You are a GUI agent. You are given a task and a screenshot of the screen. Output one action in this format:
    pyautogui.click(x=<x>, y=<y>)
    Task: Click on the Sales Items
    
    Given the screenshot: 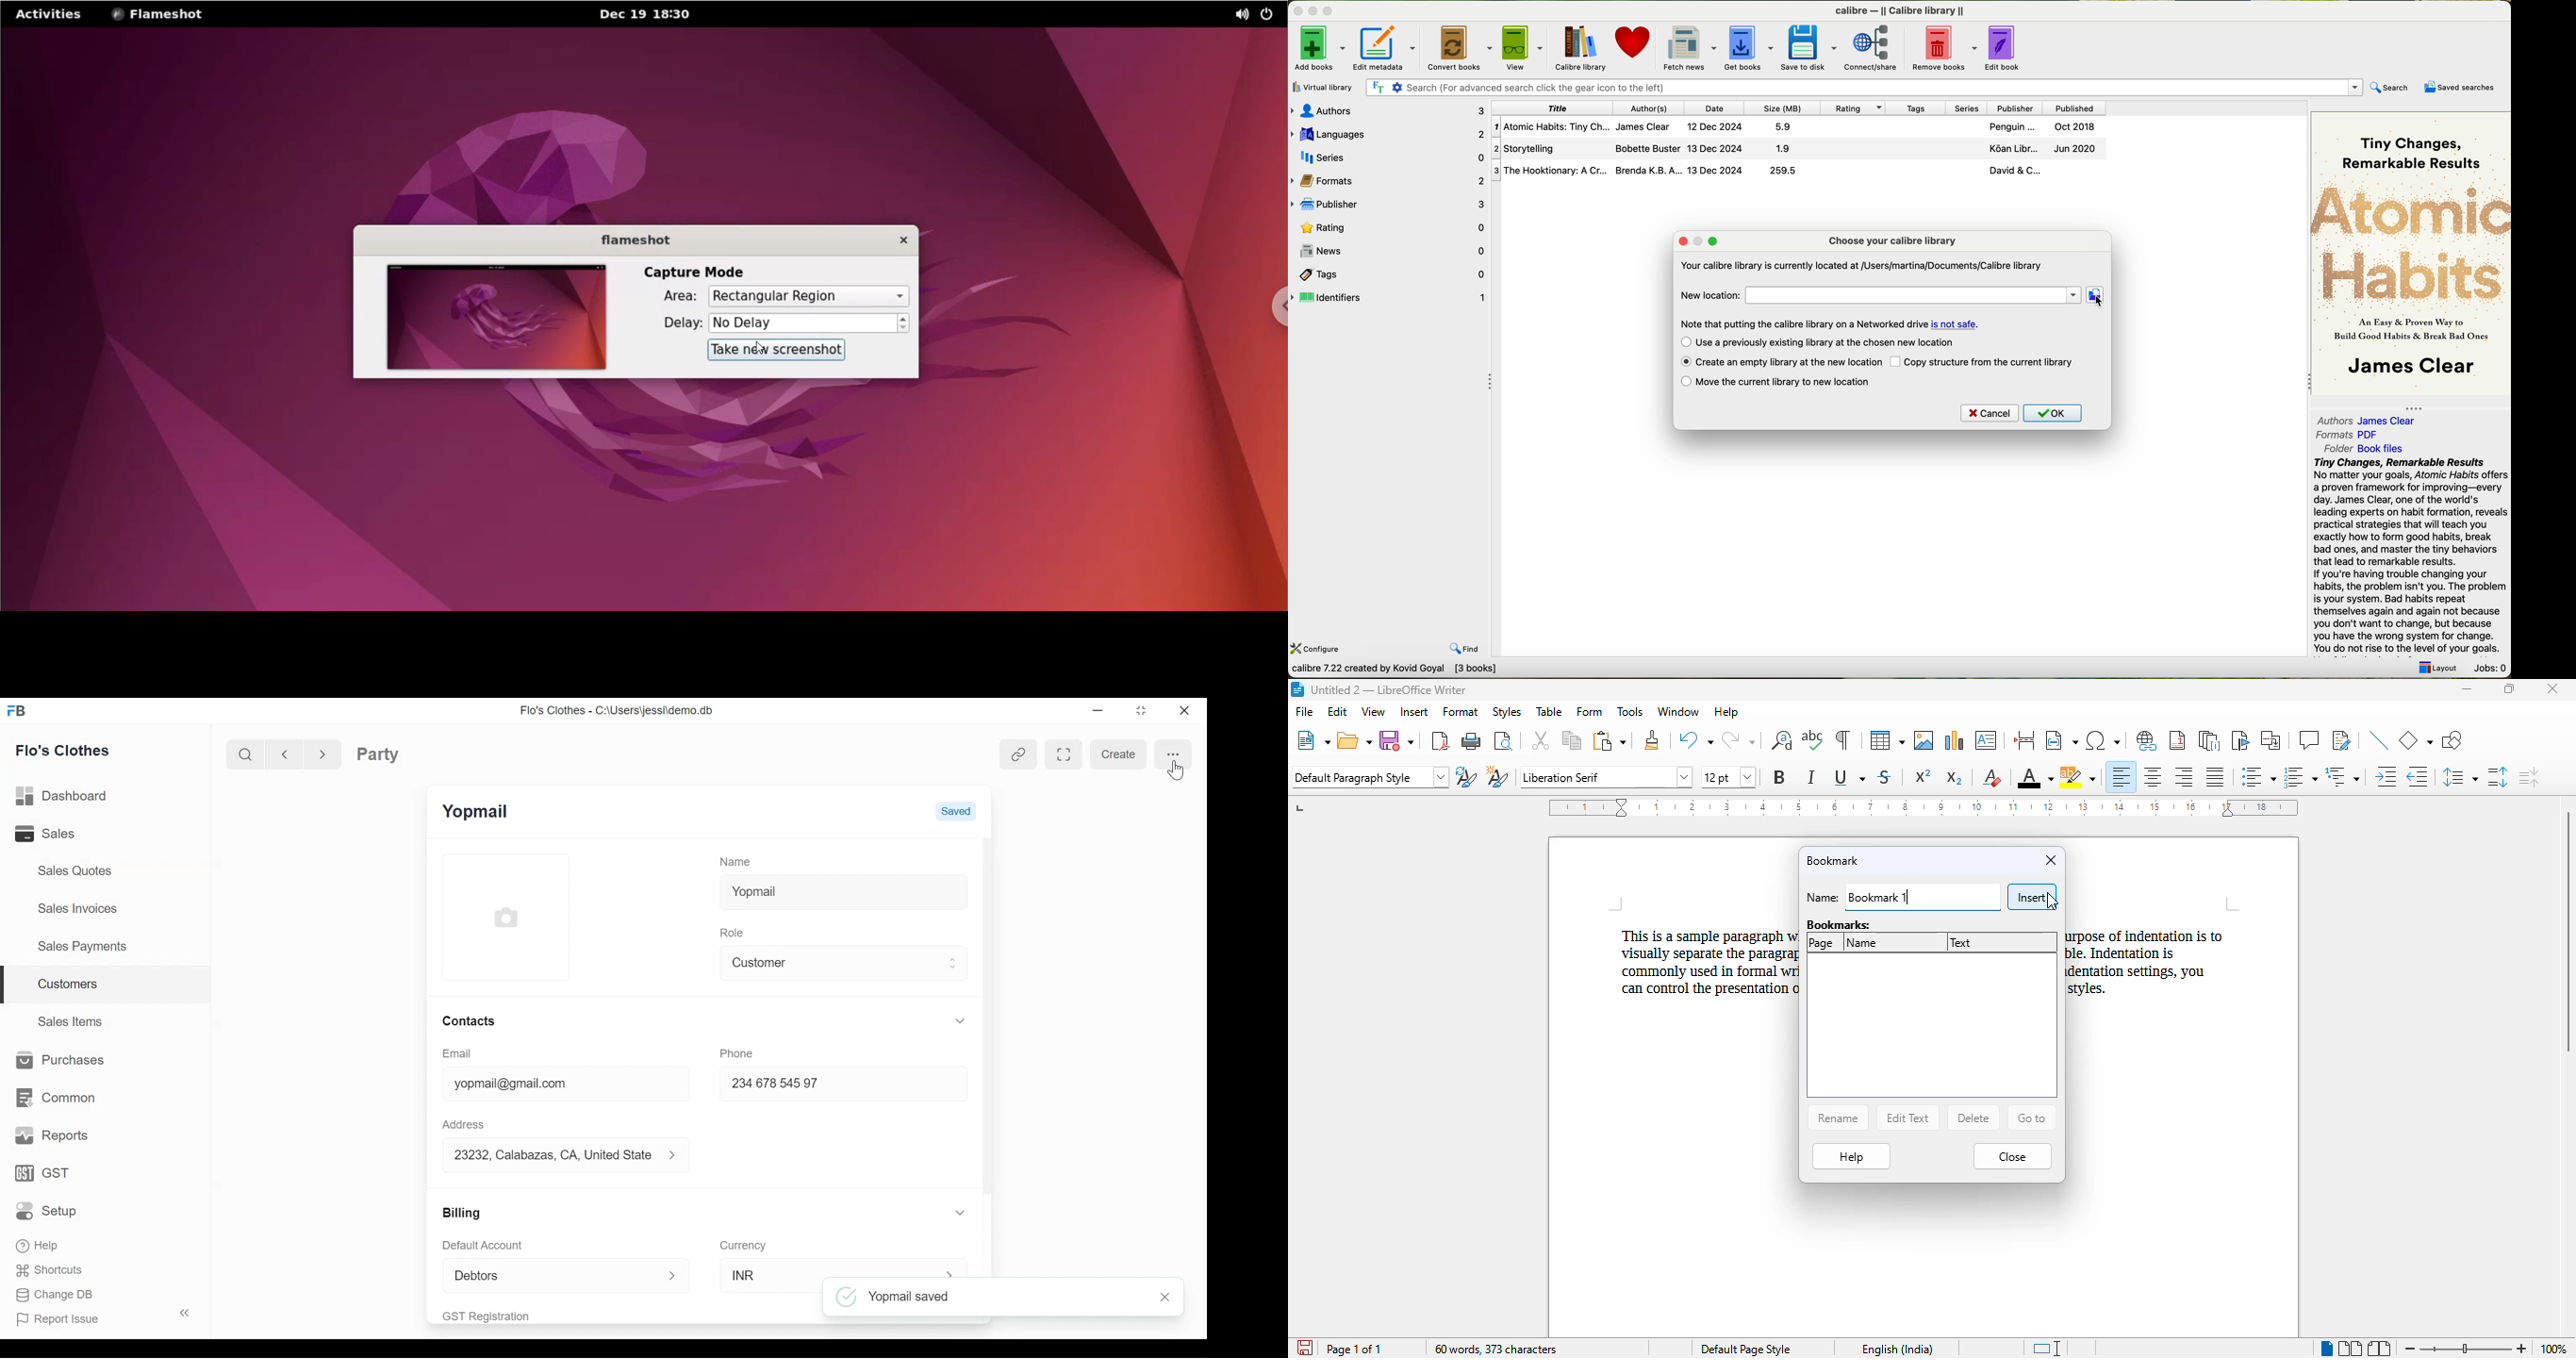 What is the action you would take?
    pyautogui.click(x=72, y=1020)
    